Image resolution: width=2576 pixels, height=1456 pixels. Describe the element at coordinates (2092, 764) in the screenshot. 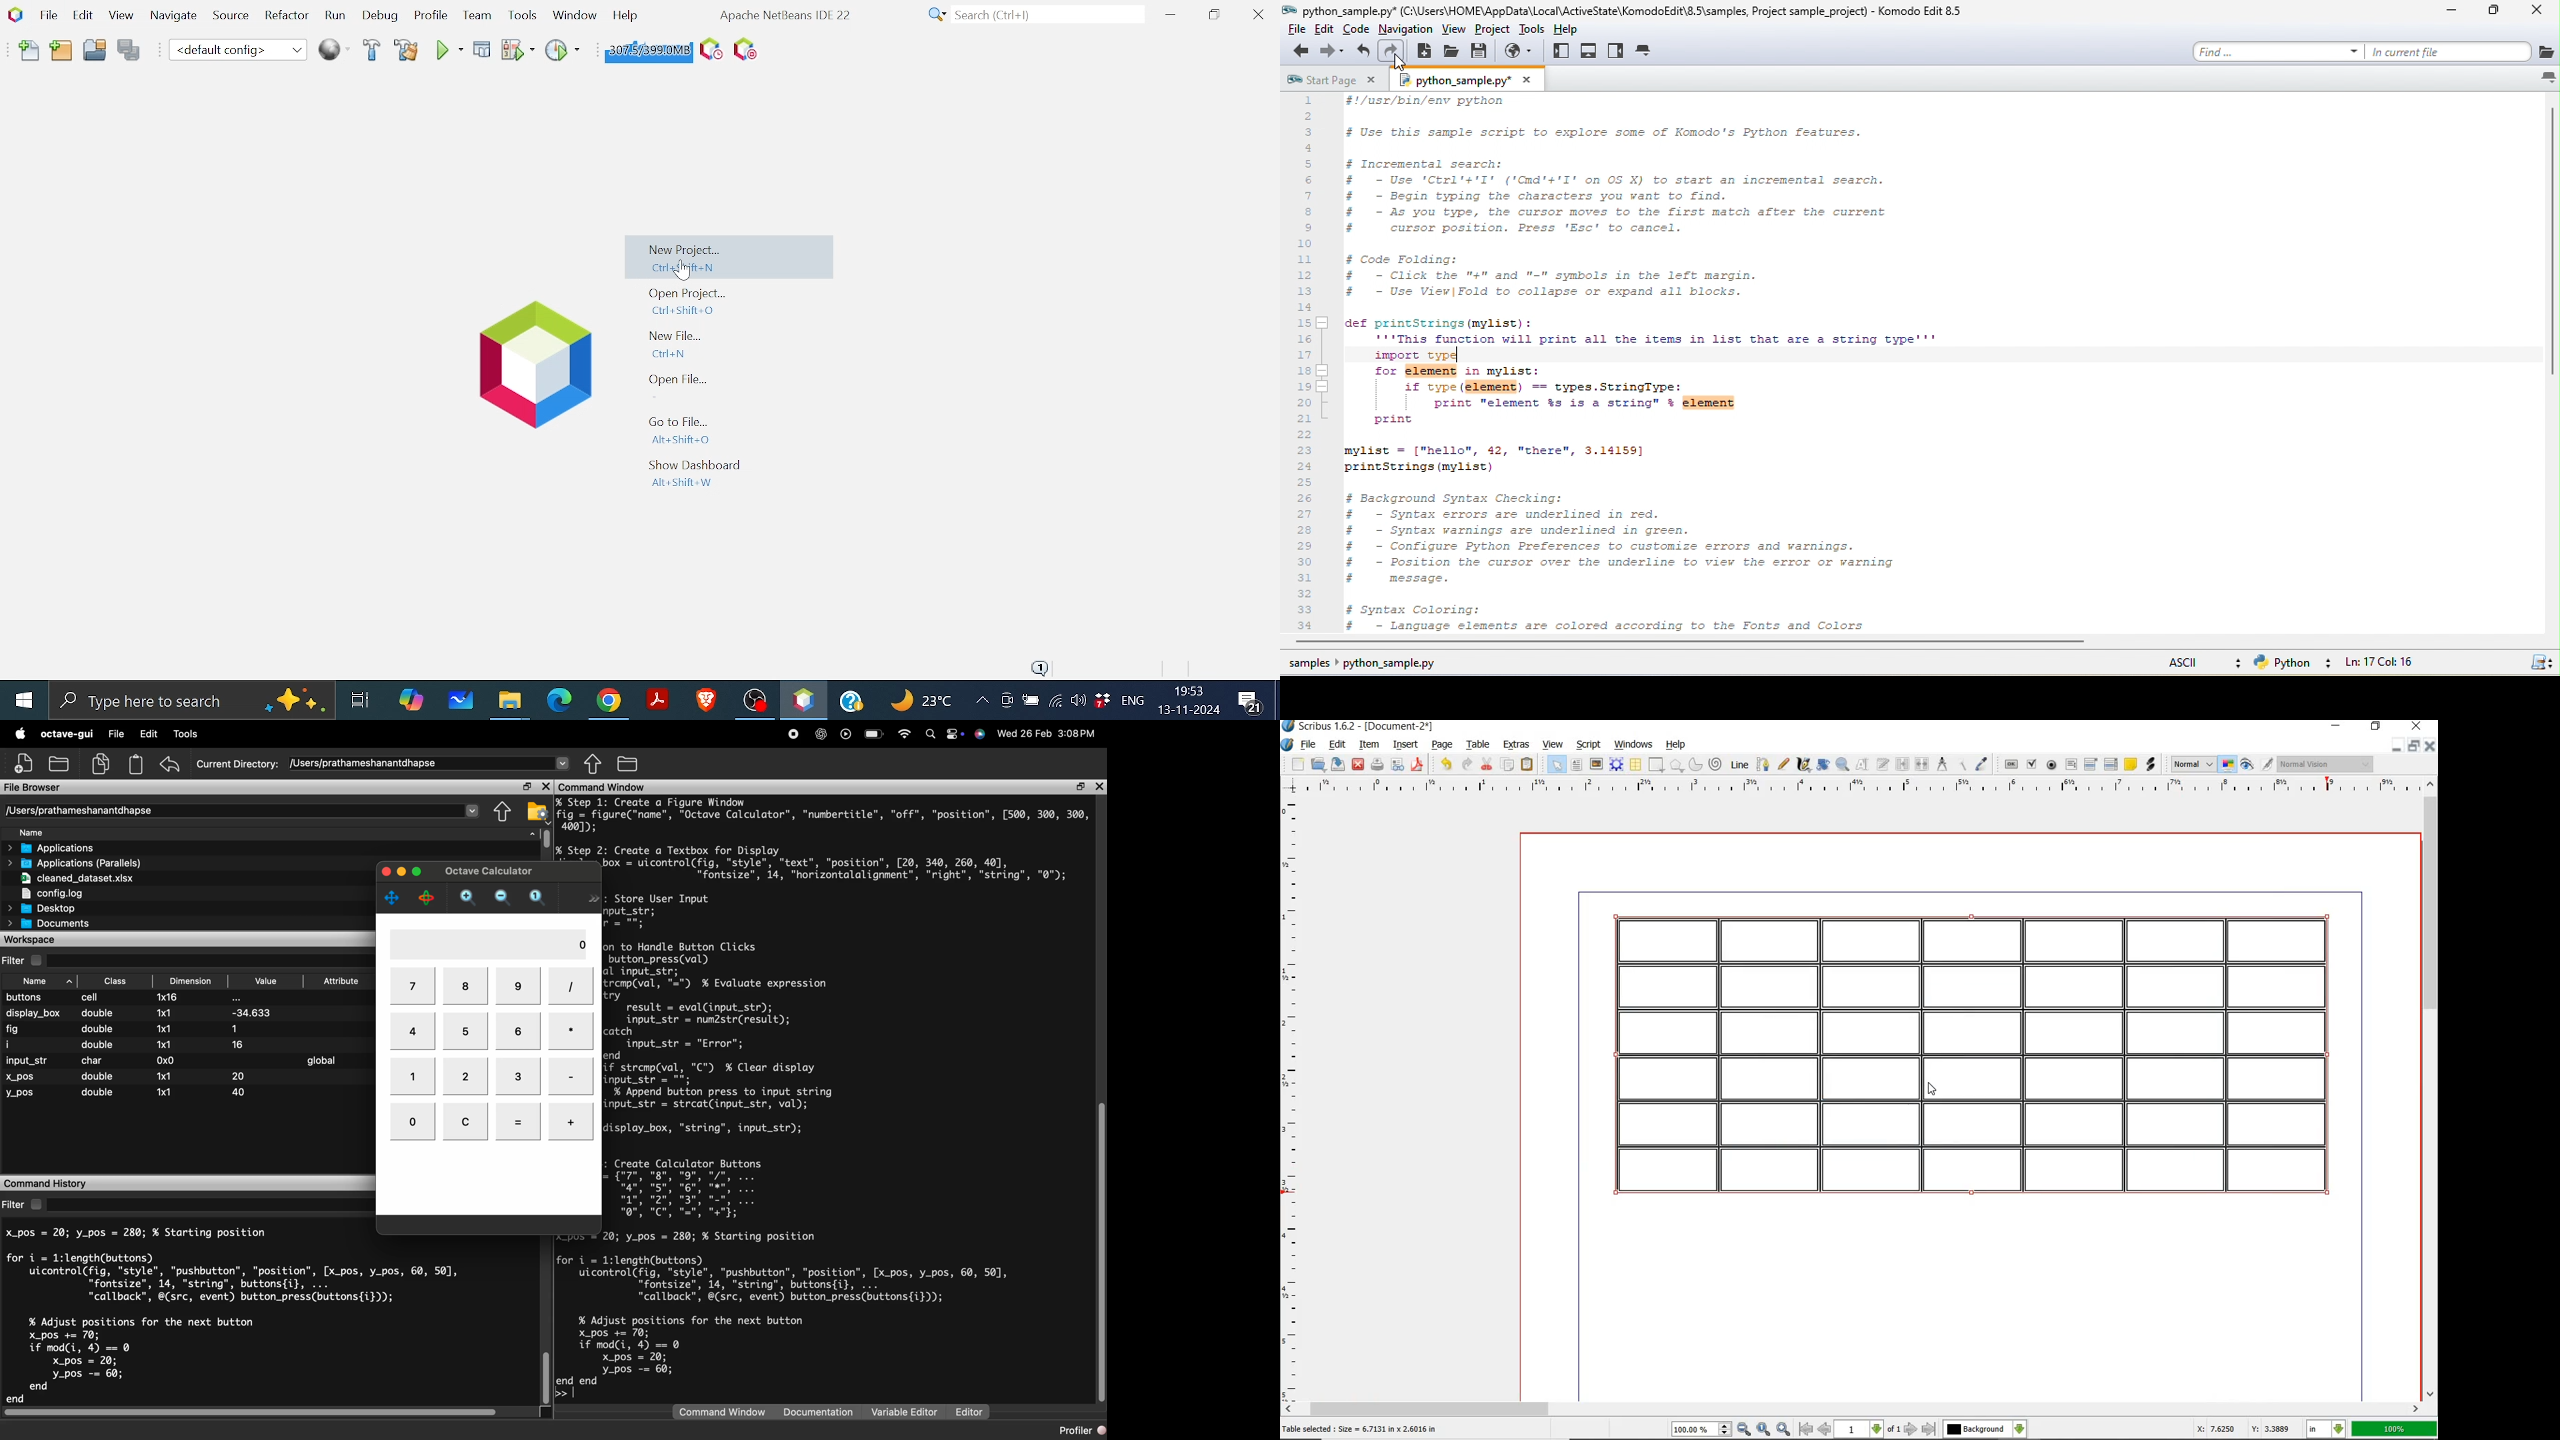

I see `pdf combo box` at that location.